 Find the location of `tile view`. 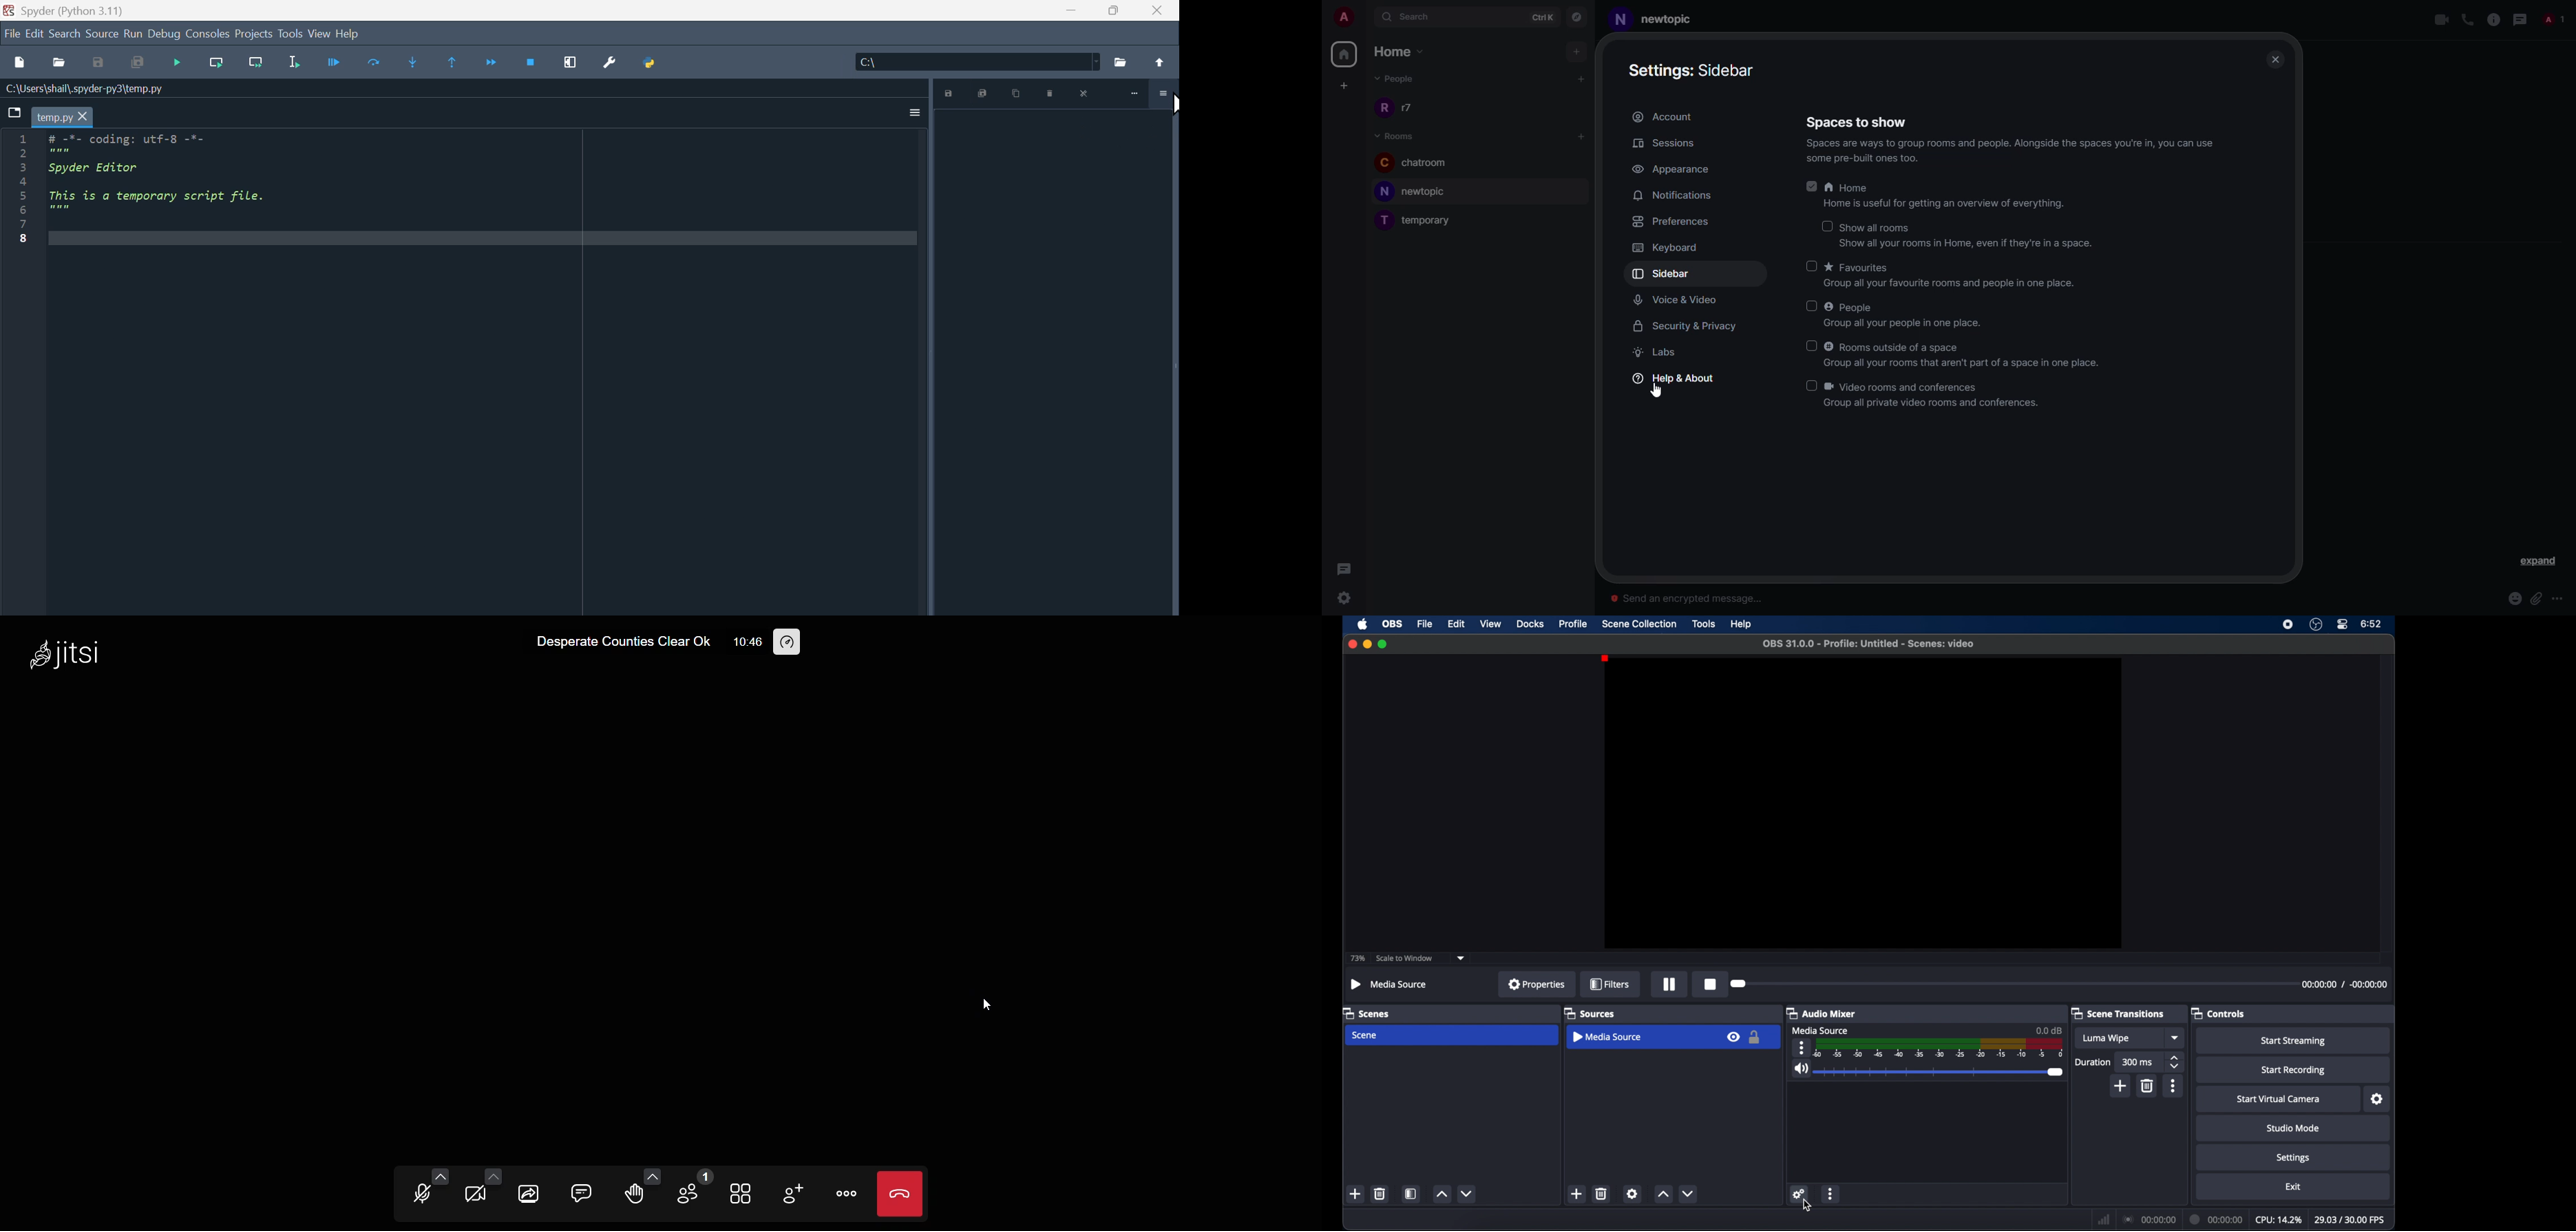

tile view is located at coordinates (739, 1195).